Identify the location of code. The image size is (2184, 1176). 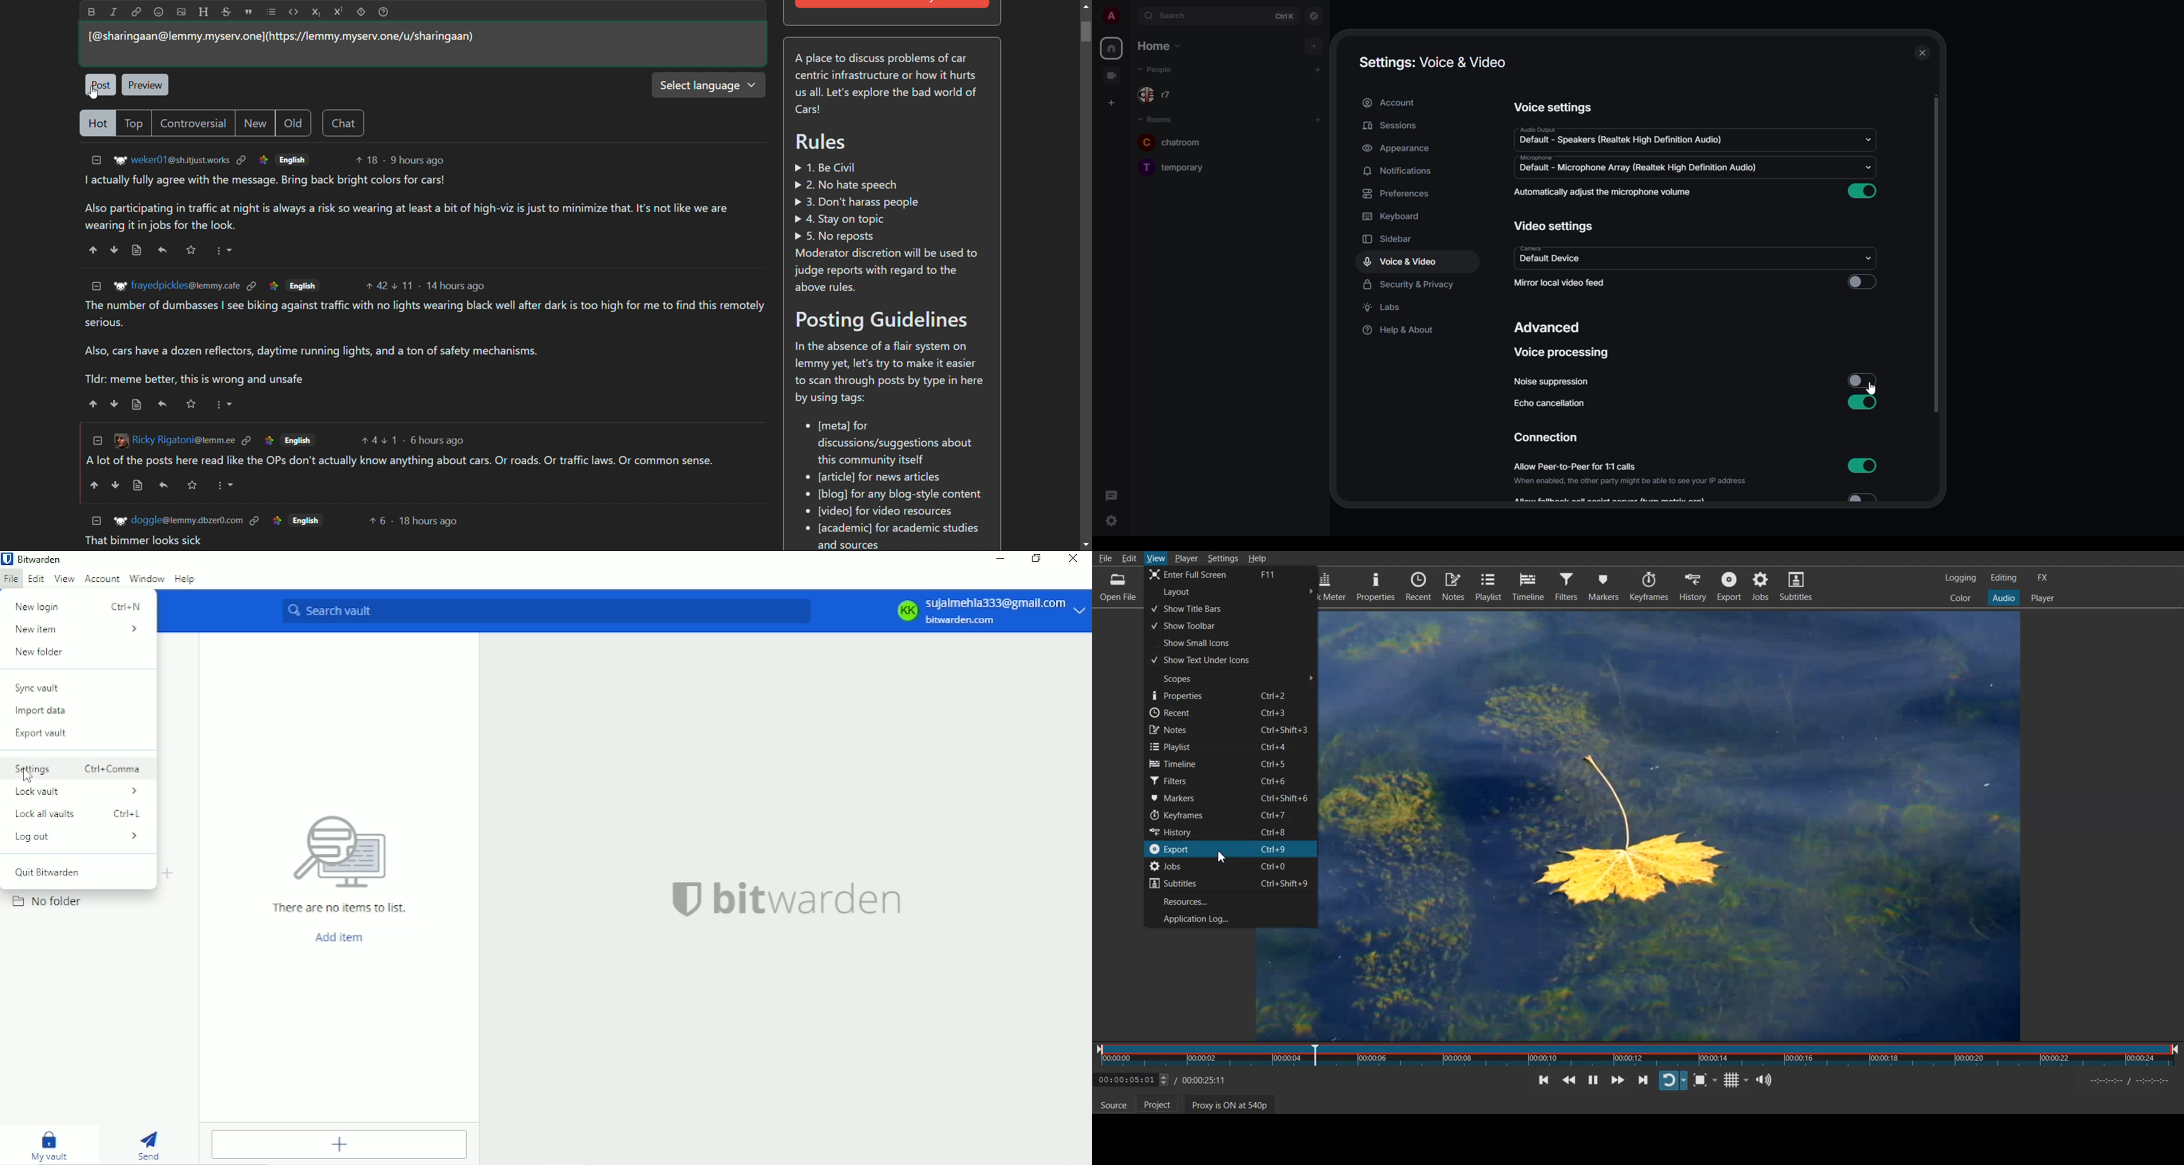
(293, 12).